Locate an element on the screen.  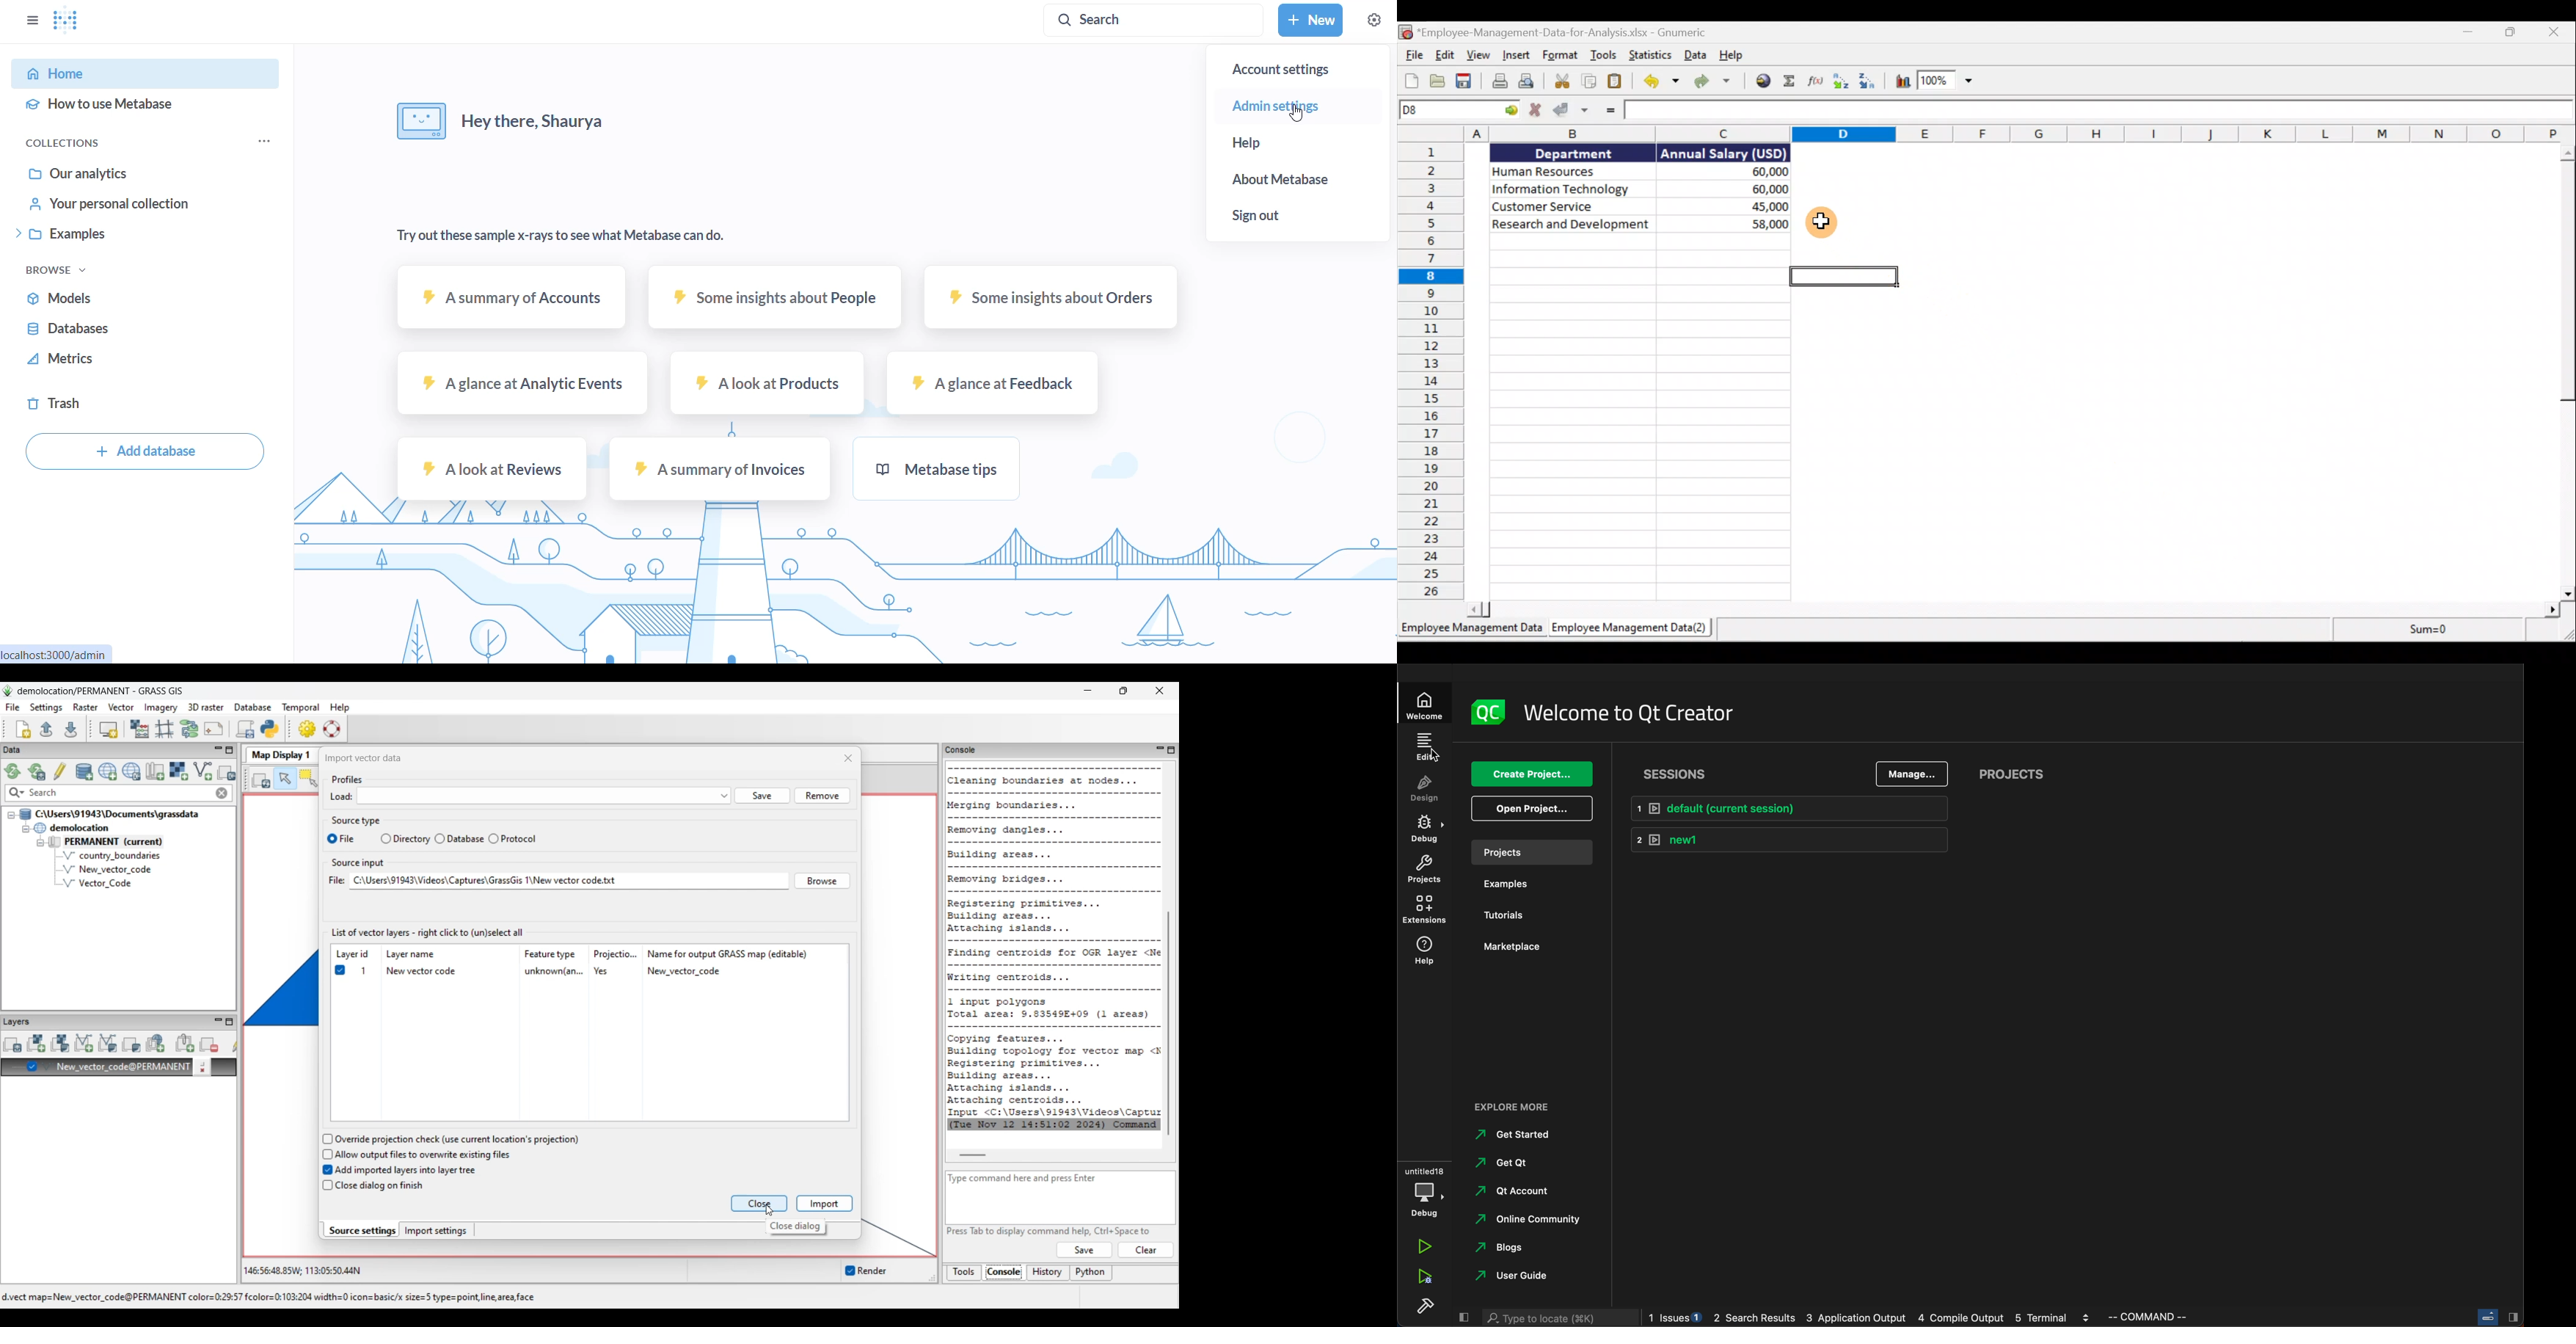
default is located at coordinates (1787, 809).